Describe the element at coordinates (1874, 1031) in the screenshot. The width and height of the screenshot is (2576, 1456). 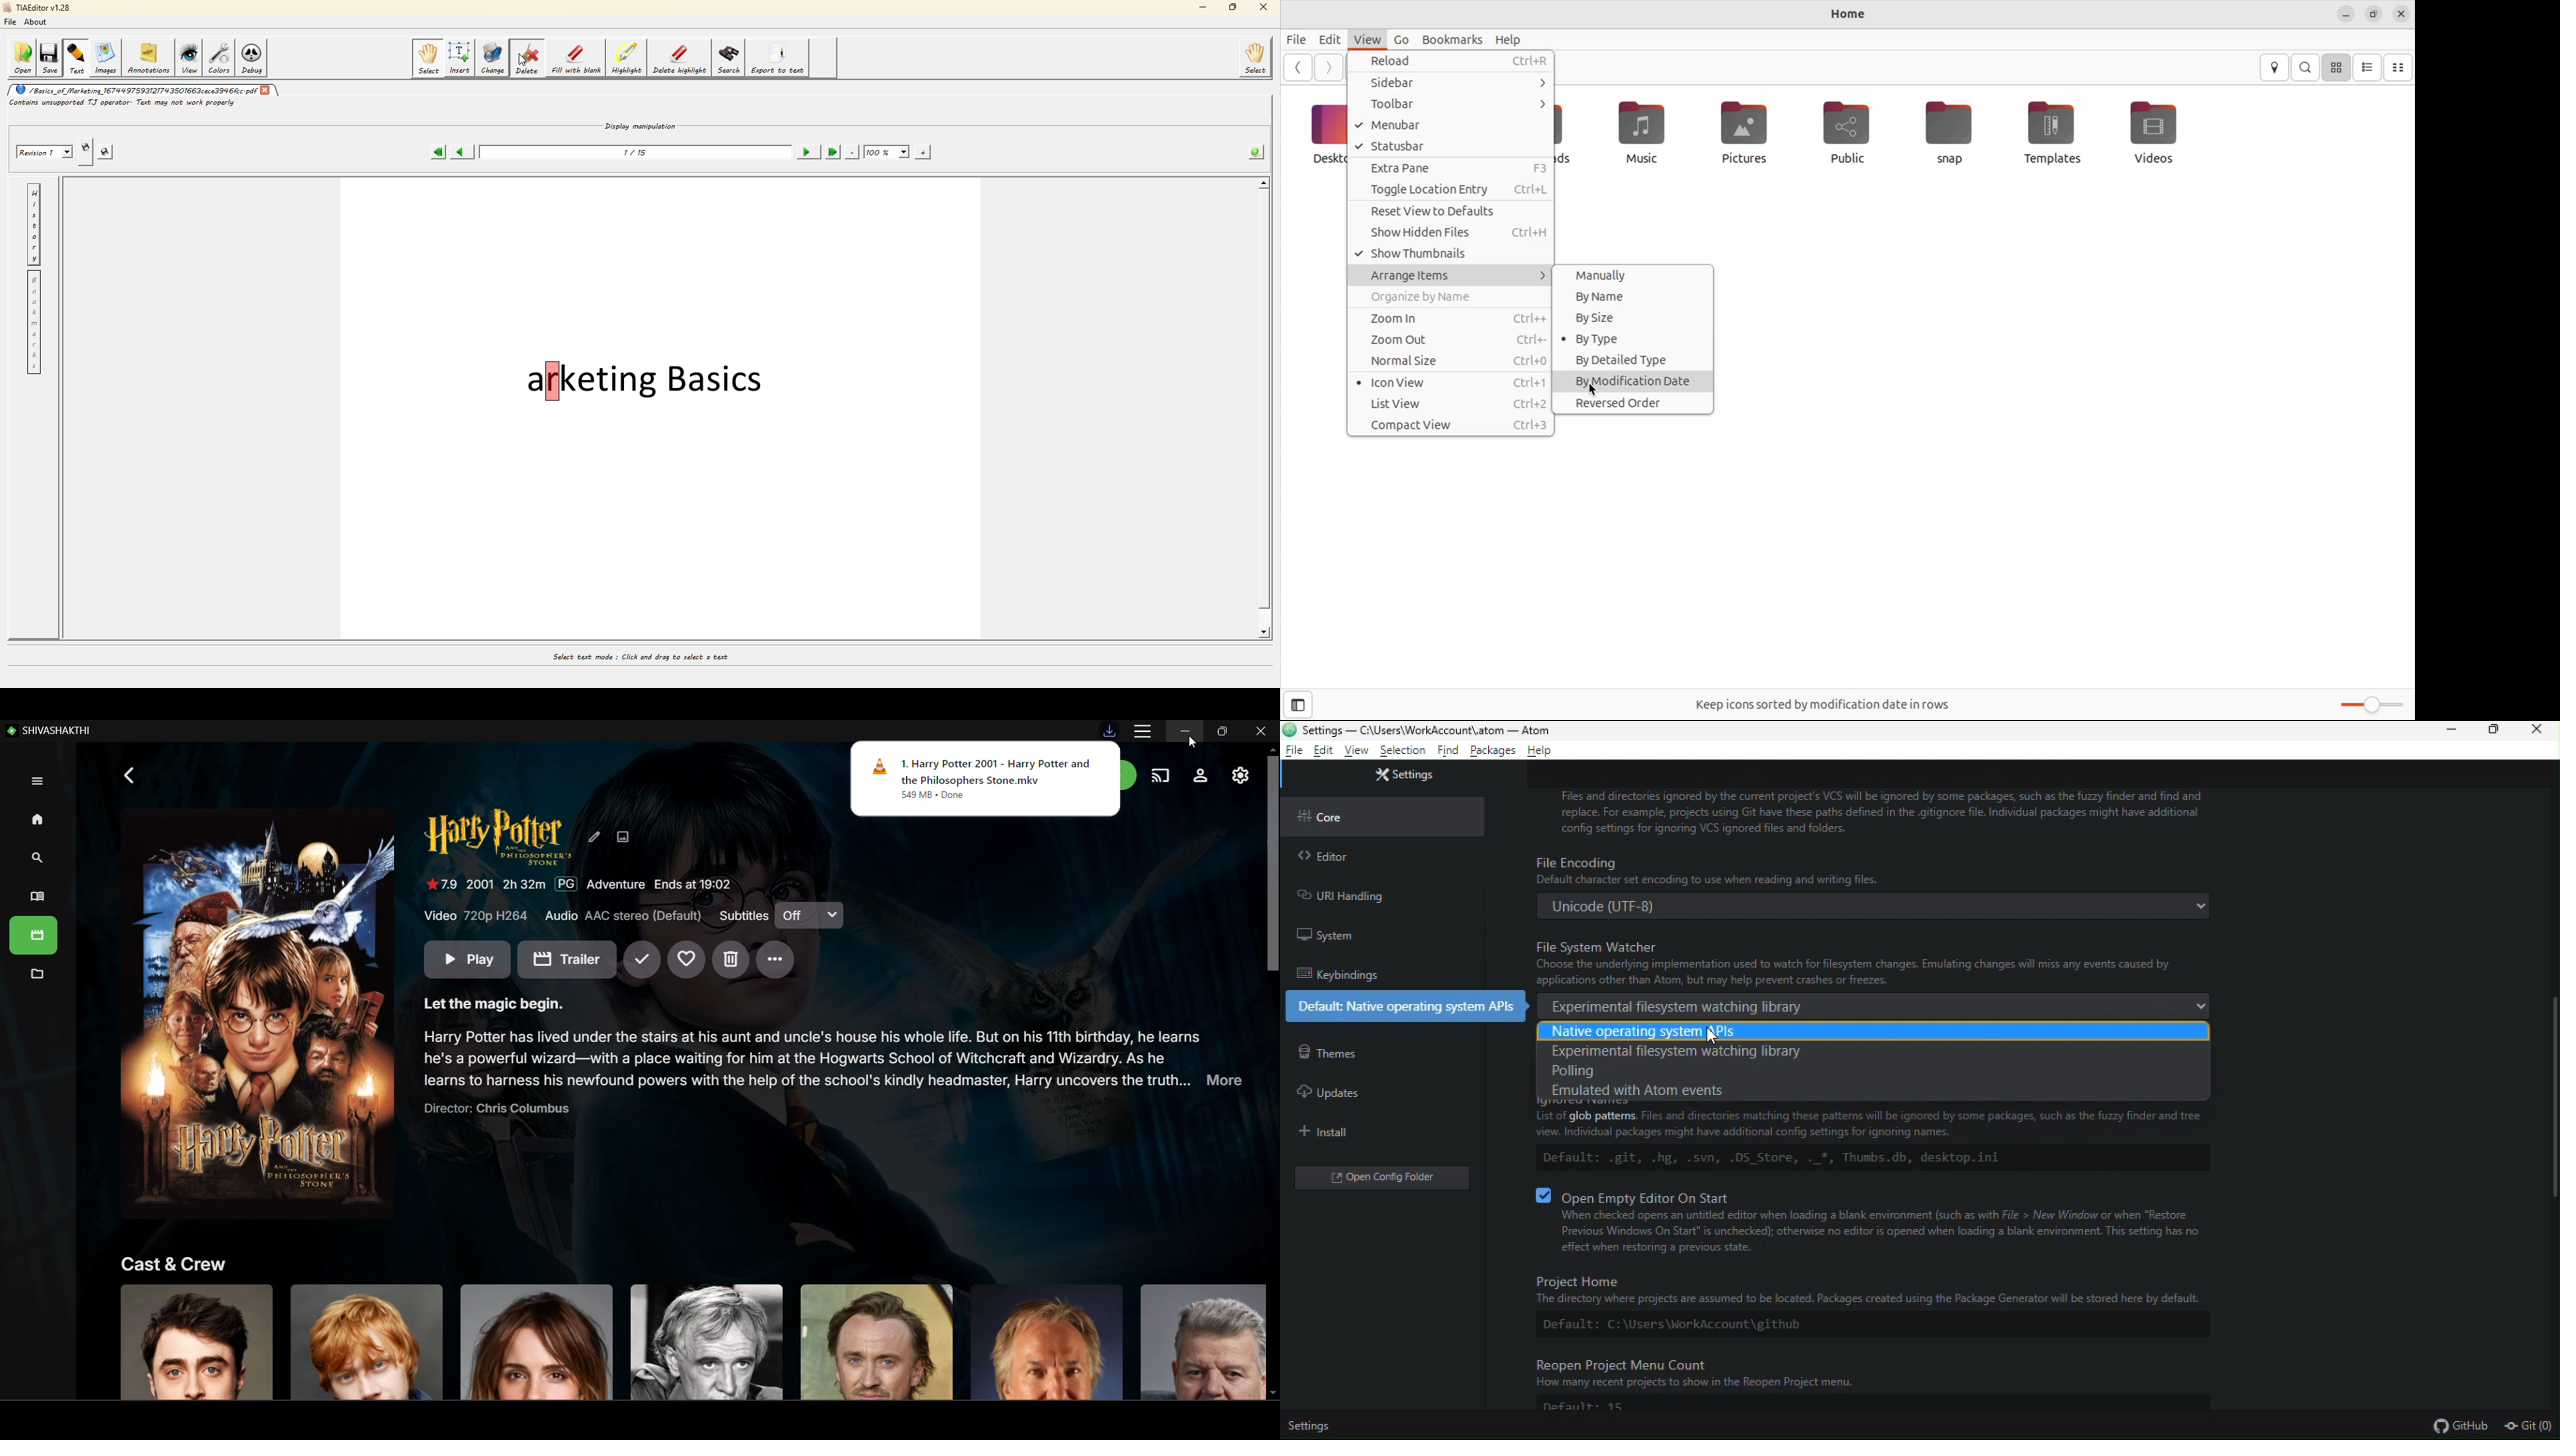
I see `Native operating system API` at that location.